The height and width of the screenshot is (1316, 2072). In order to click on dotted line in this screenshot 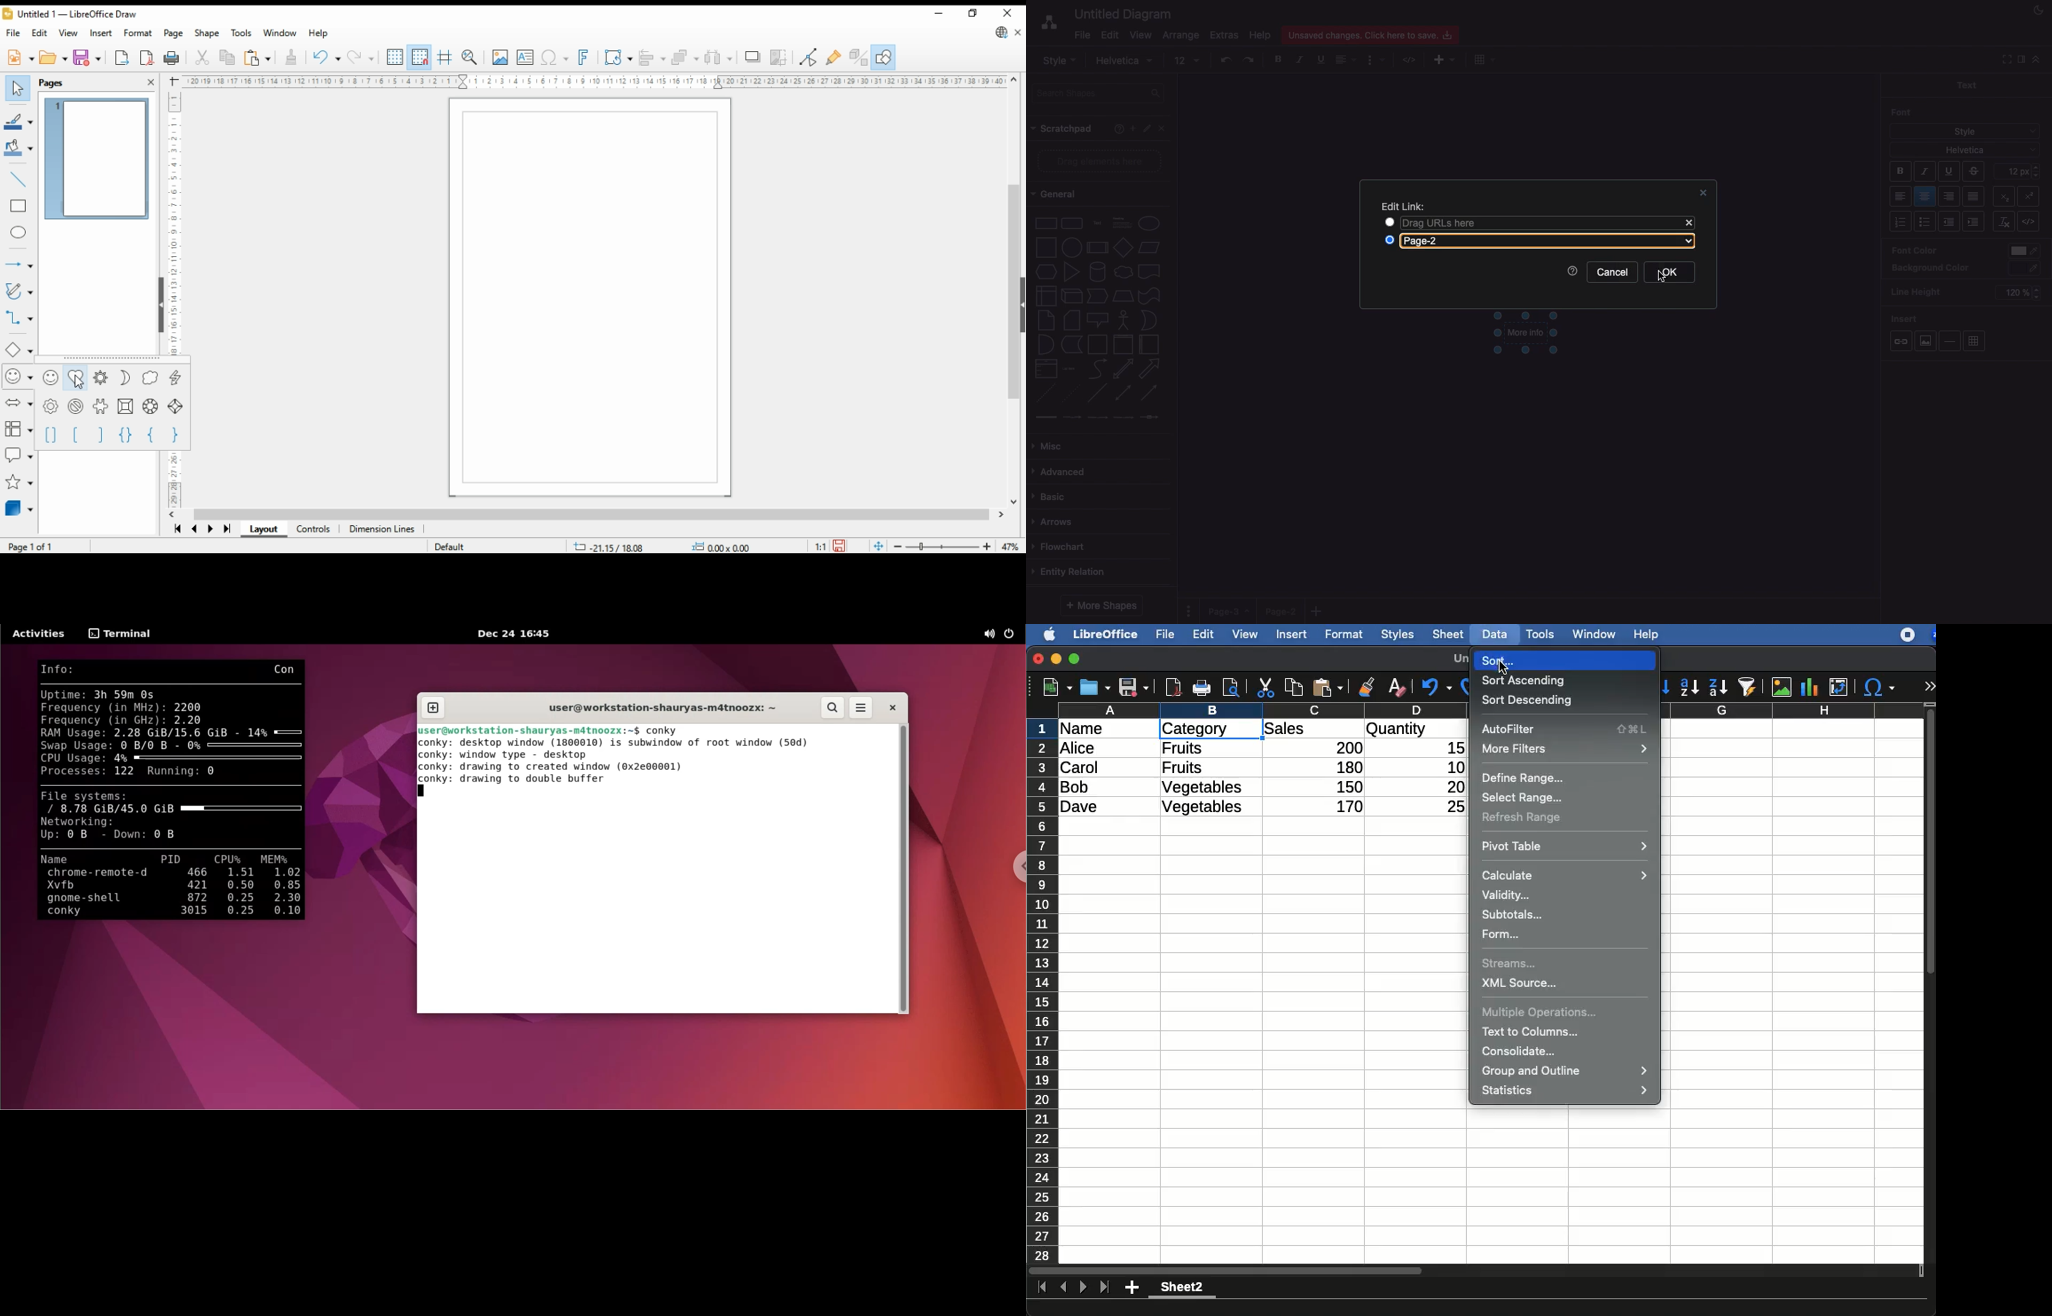, I will do `click(1069, 393)`.